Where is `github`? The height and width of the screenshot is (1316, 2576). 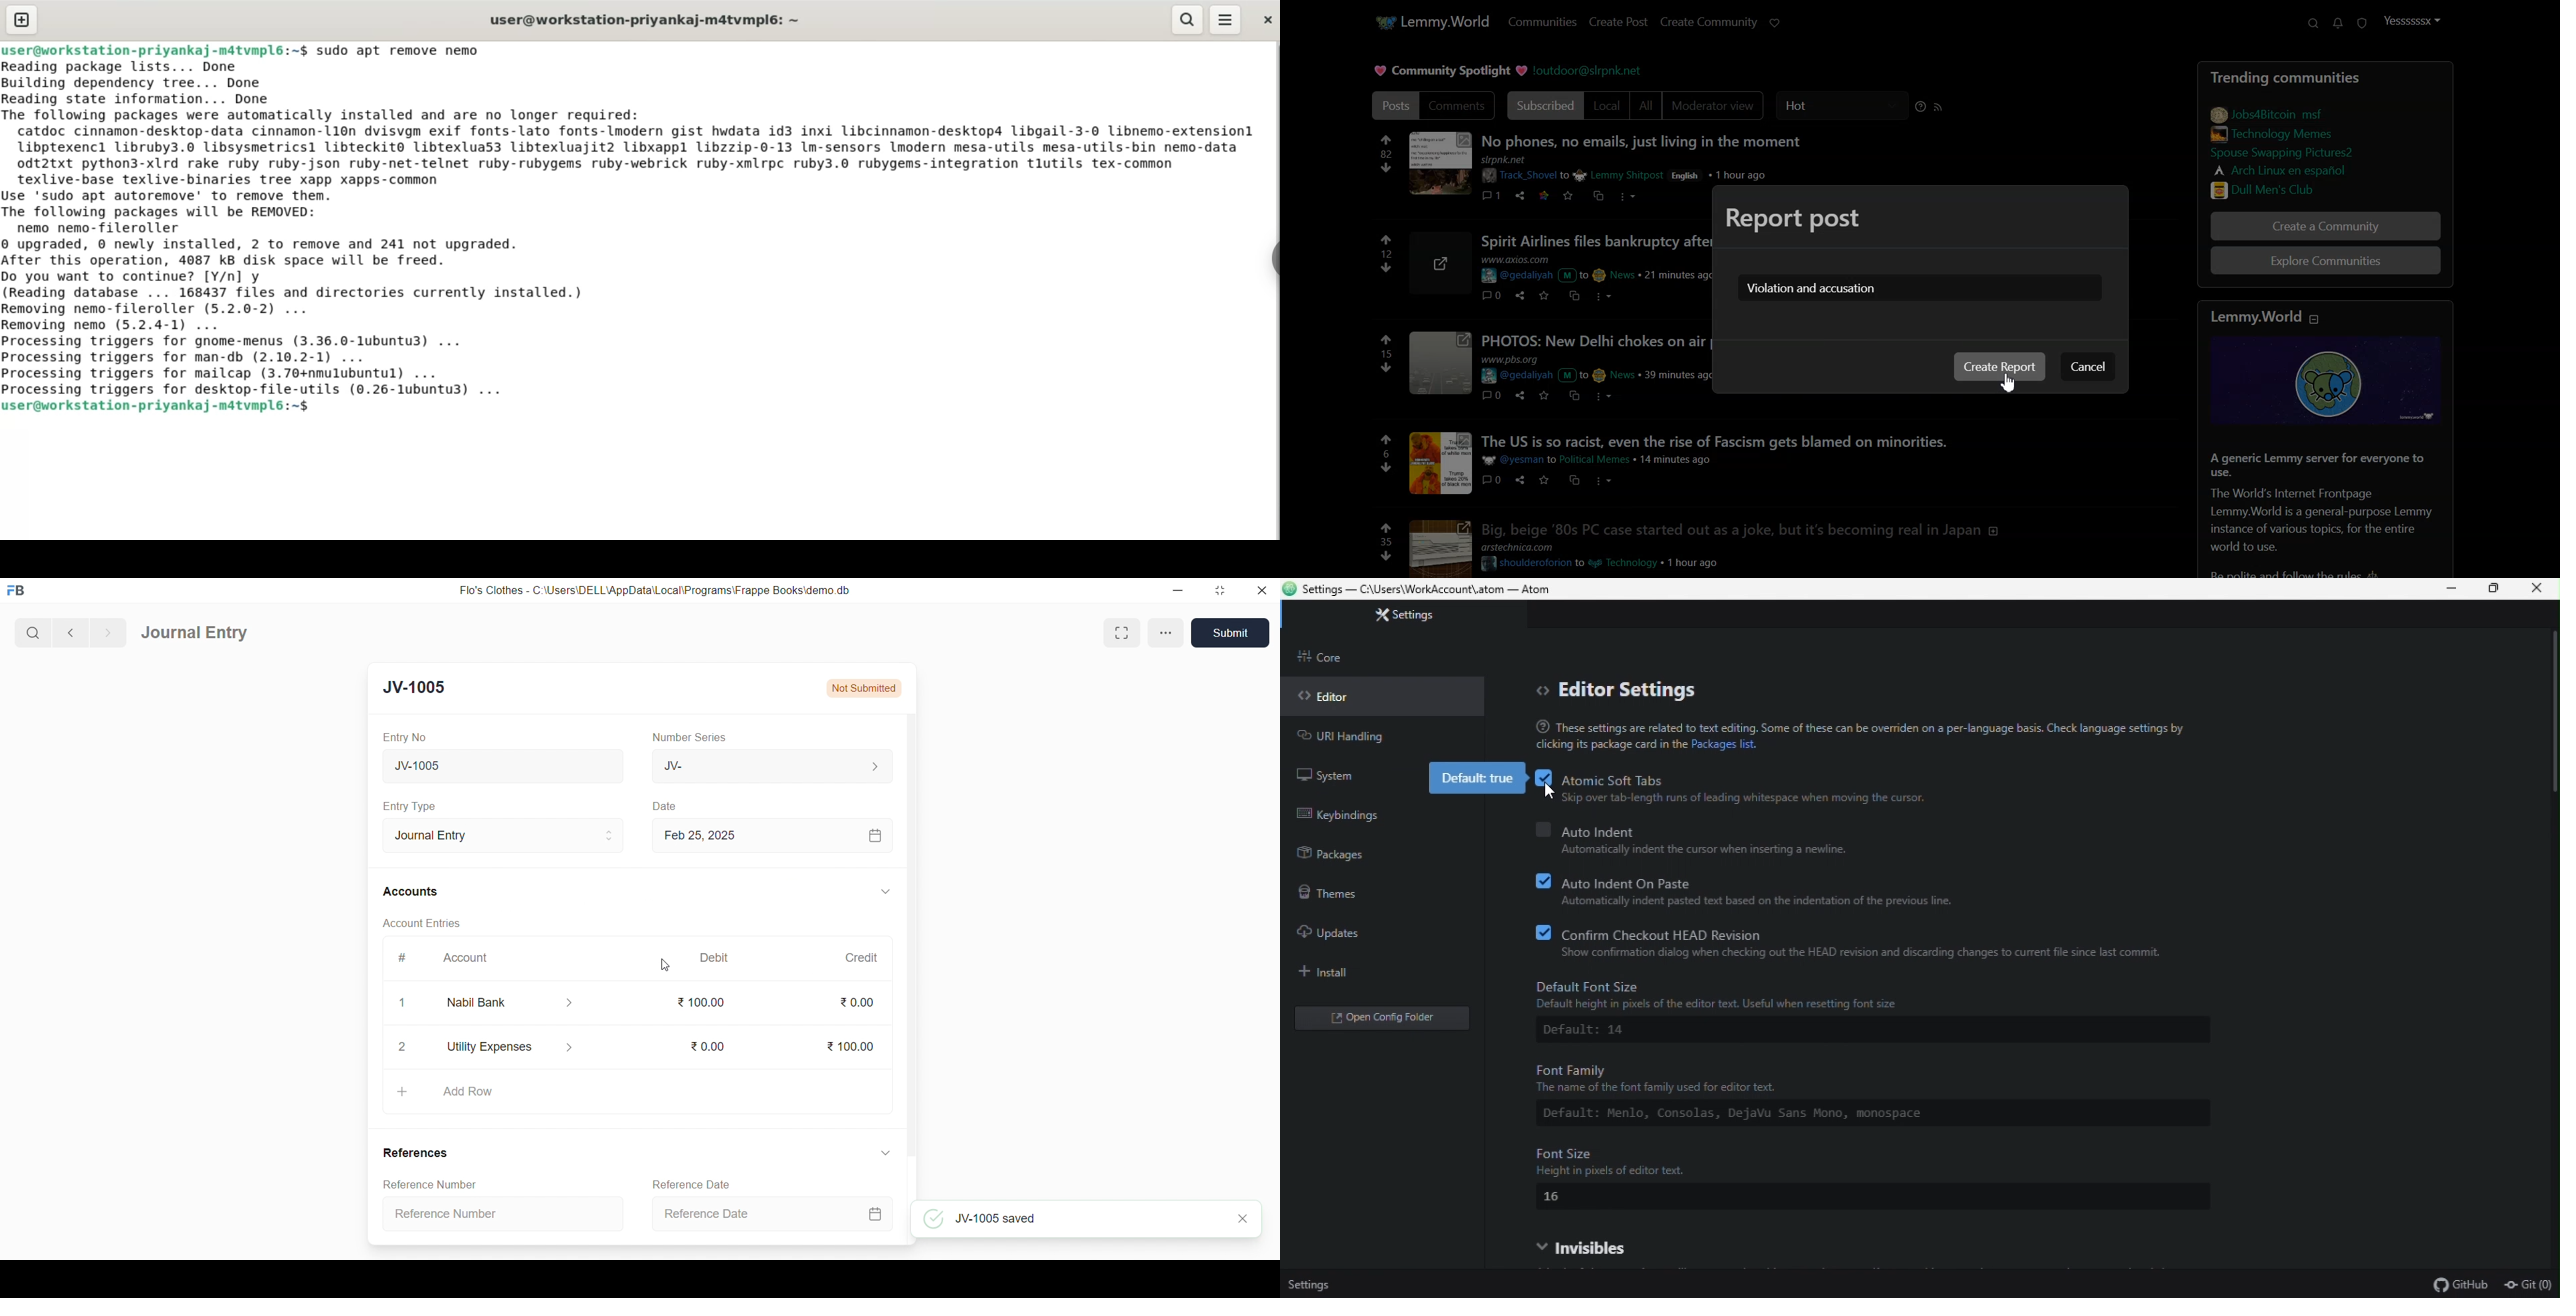
github is located at coordinates (2458, 1285).